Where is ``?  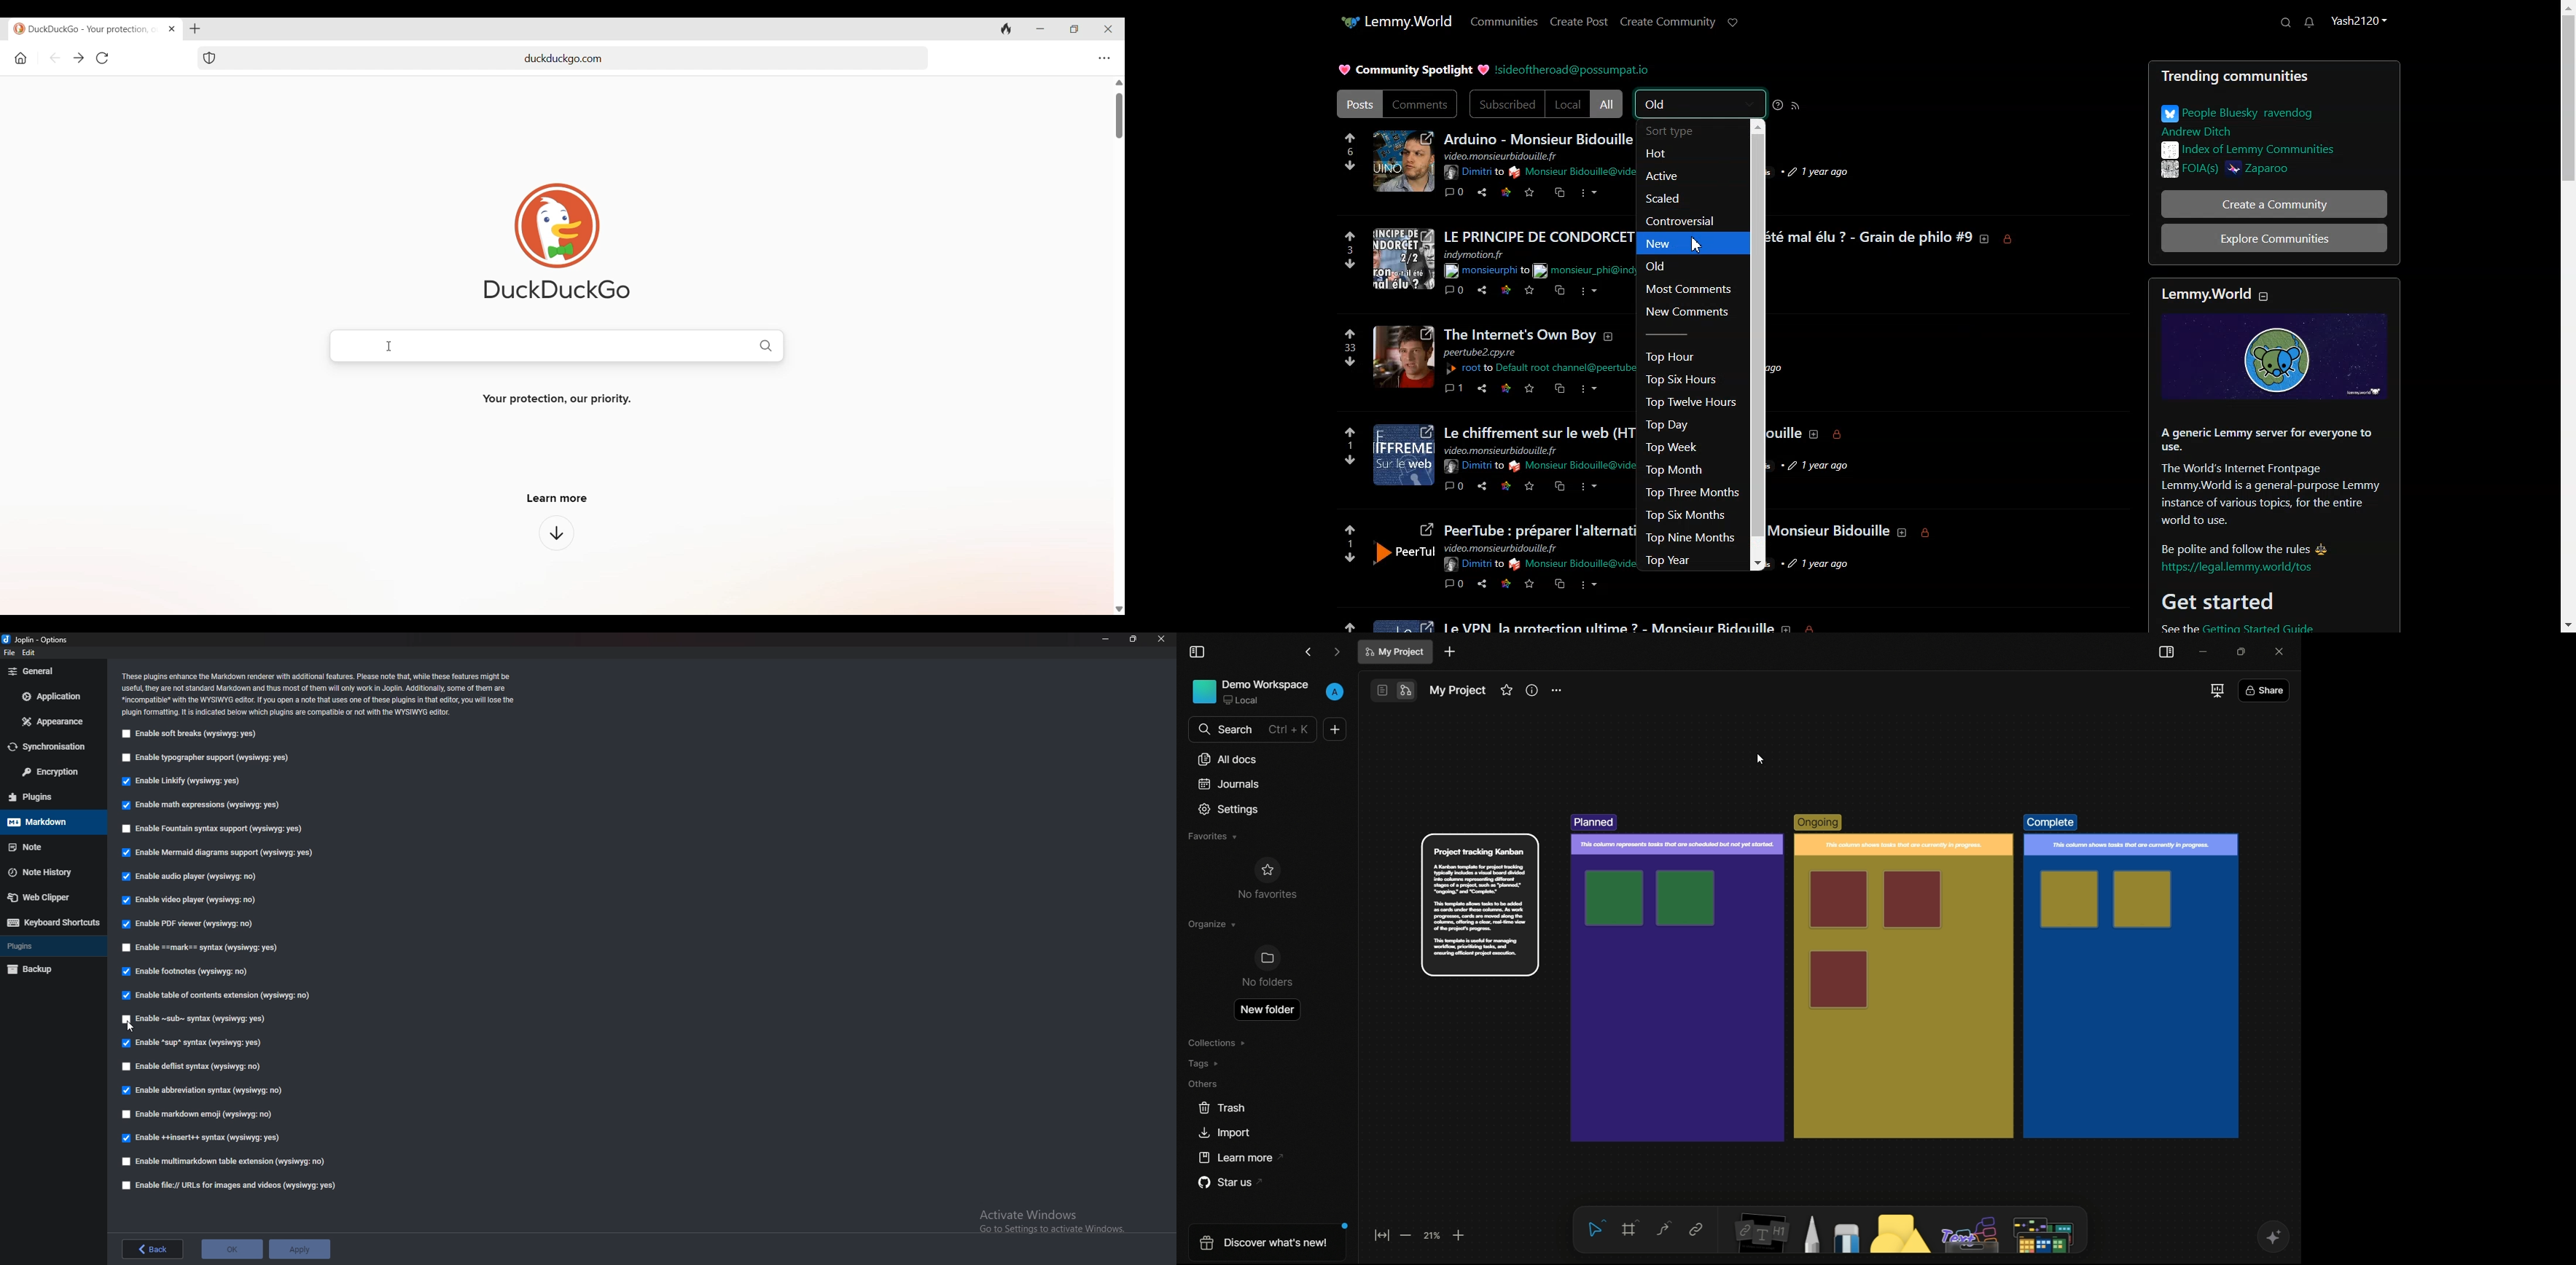
 is located at coordinates (1814, 432).